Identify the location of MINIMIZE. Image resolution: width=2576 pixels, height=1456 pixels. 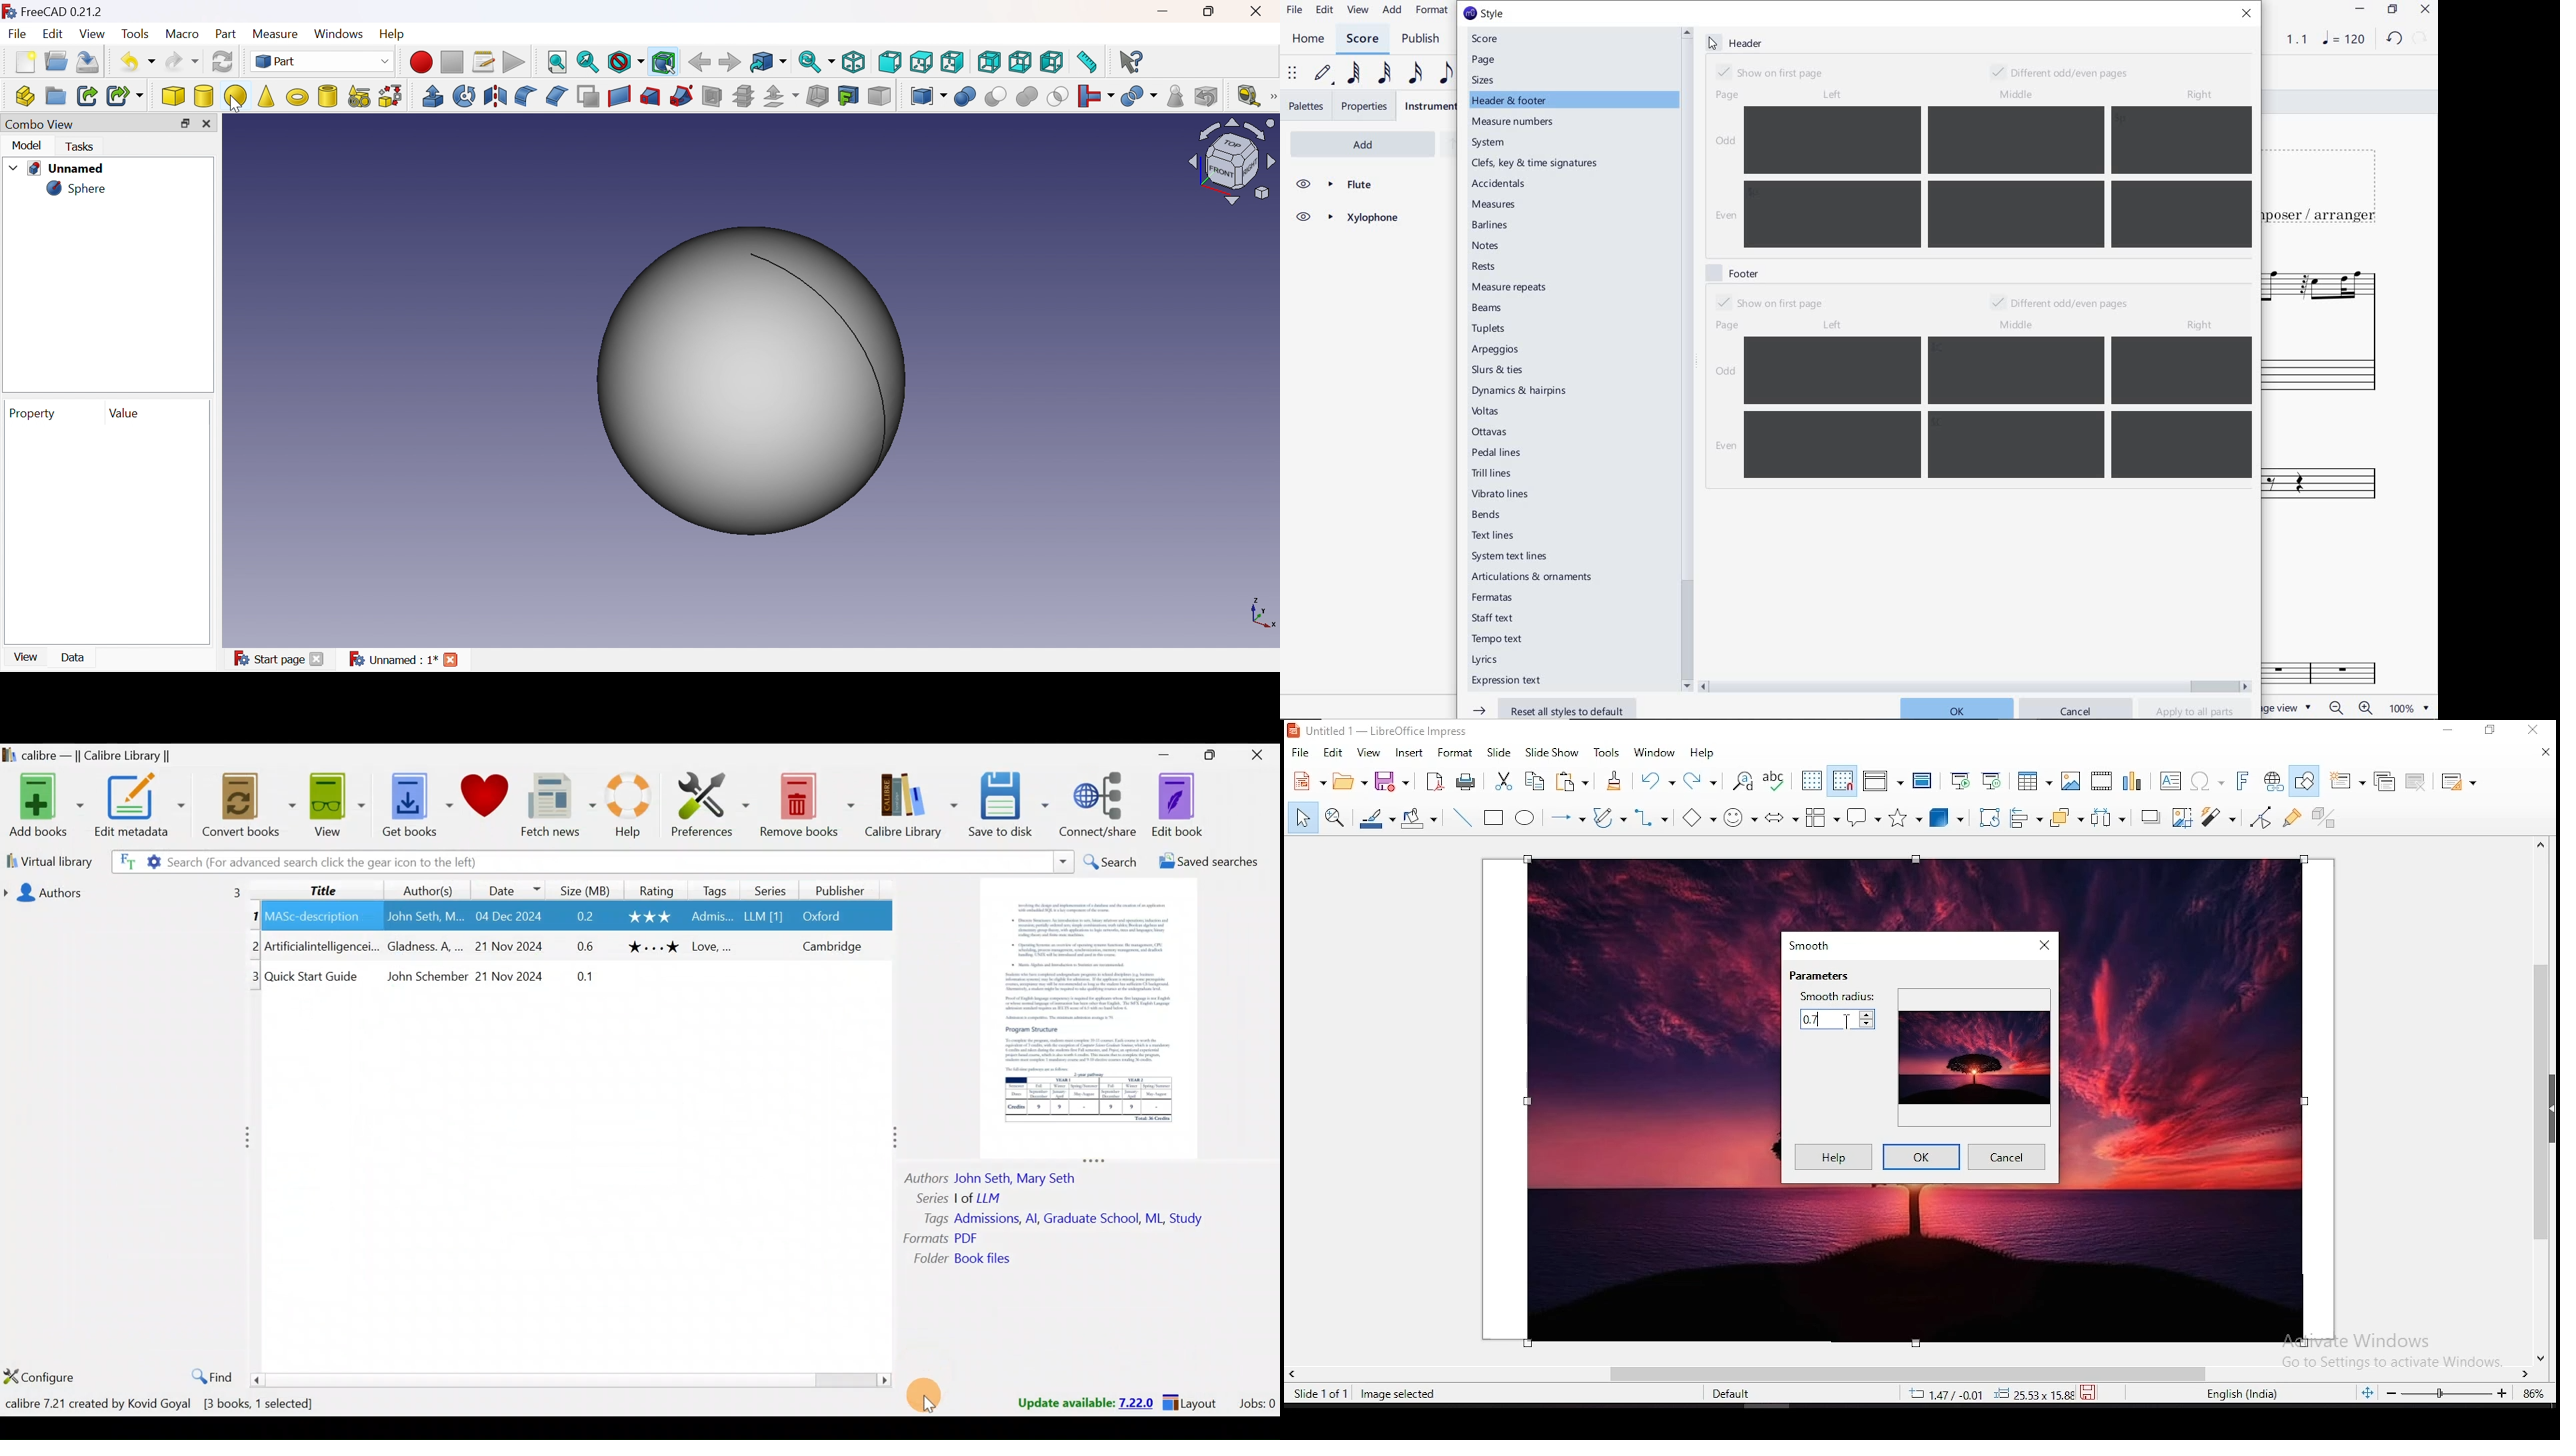
(2359, 9).